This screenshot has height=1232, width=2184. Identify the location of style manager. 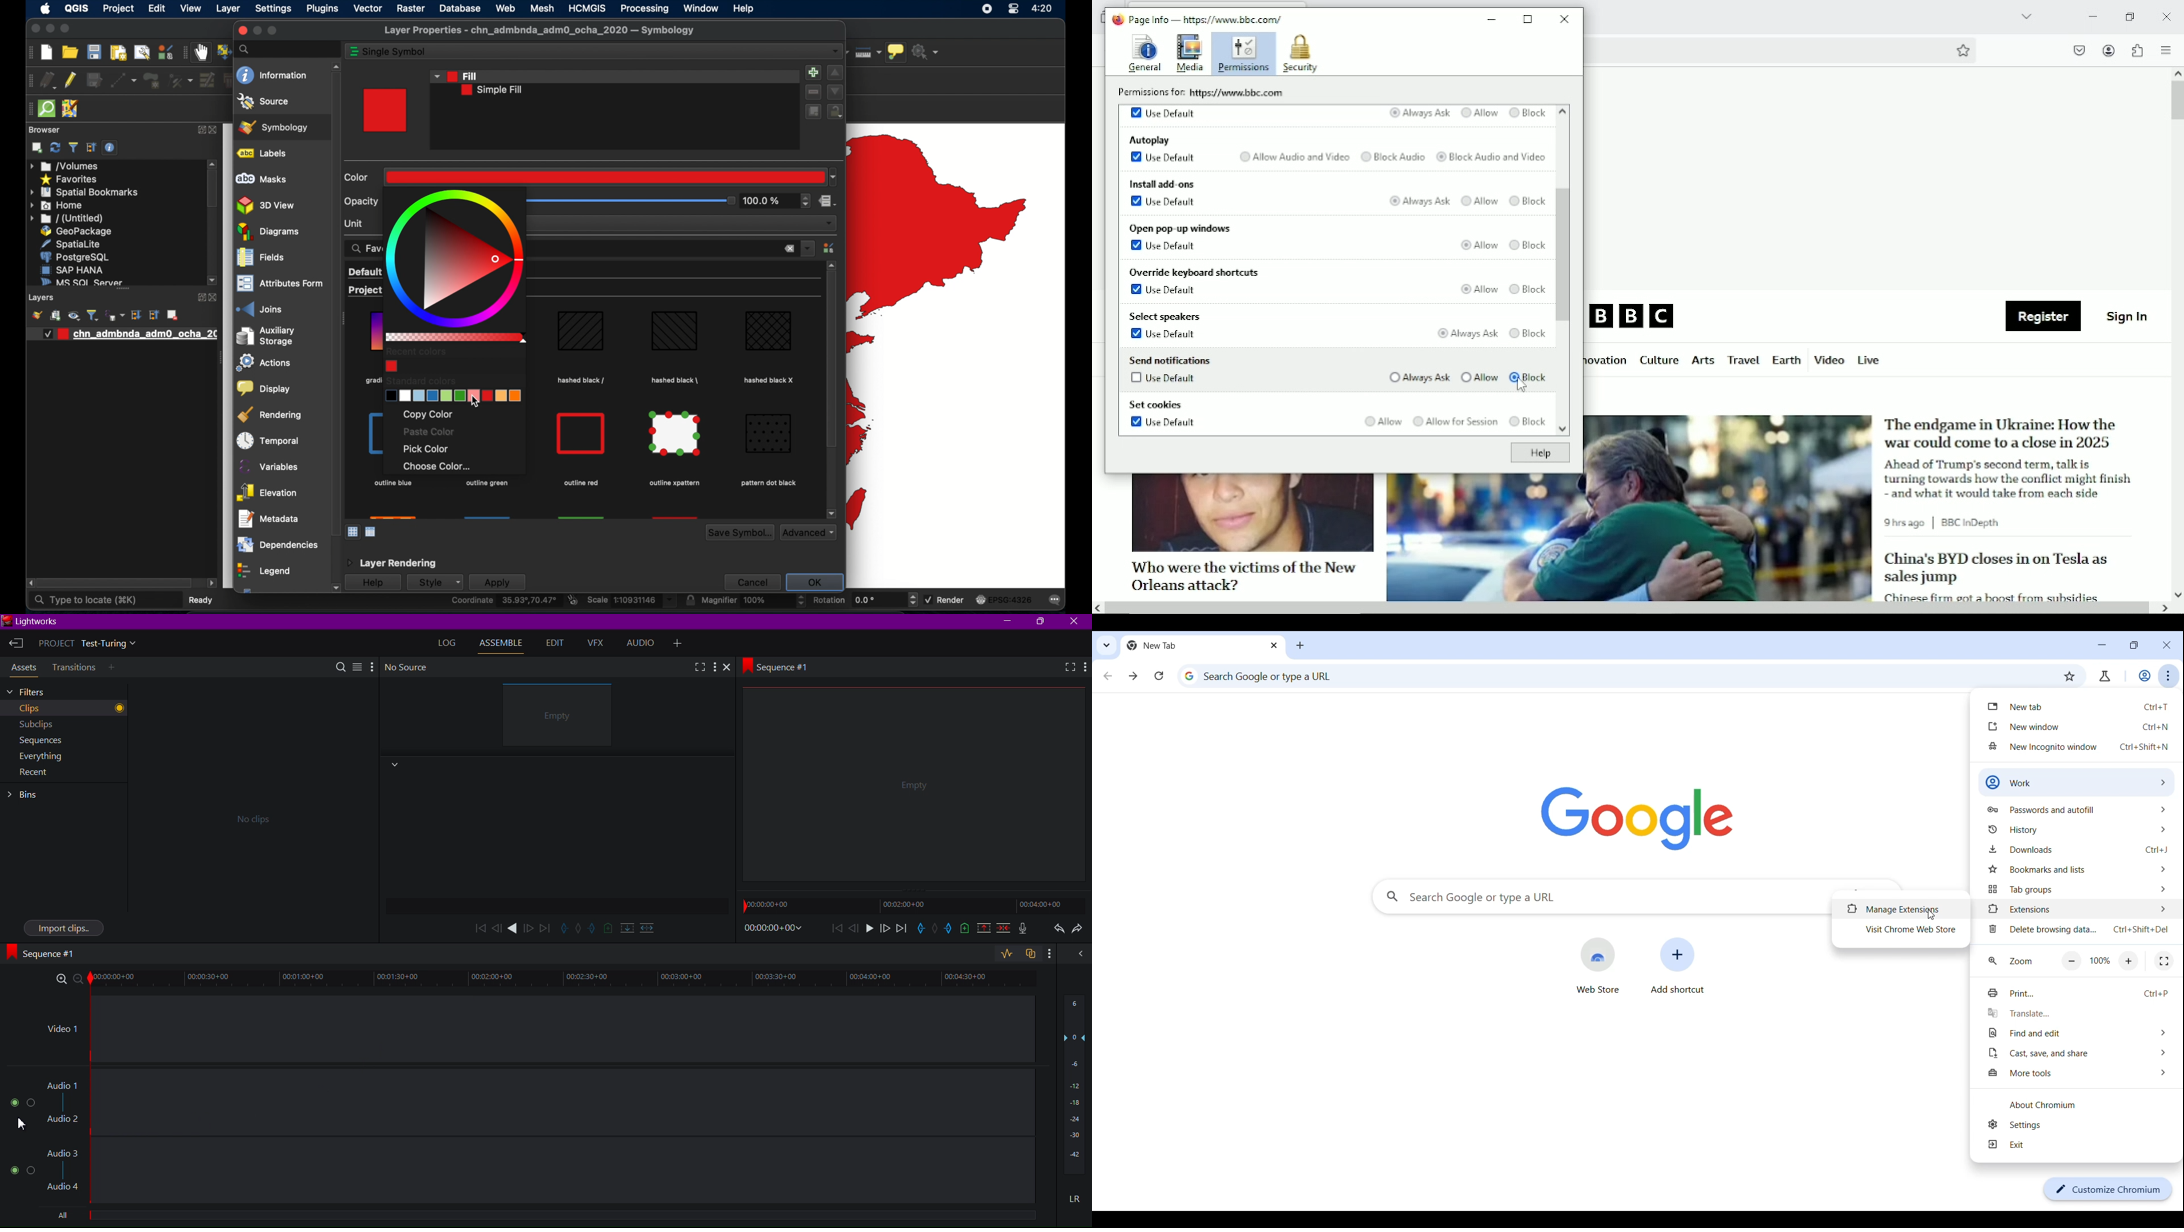
(831, 248).